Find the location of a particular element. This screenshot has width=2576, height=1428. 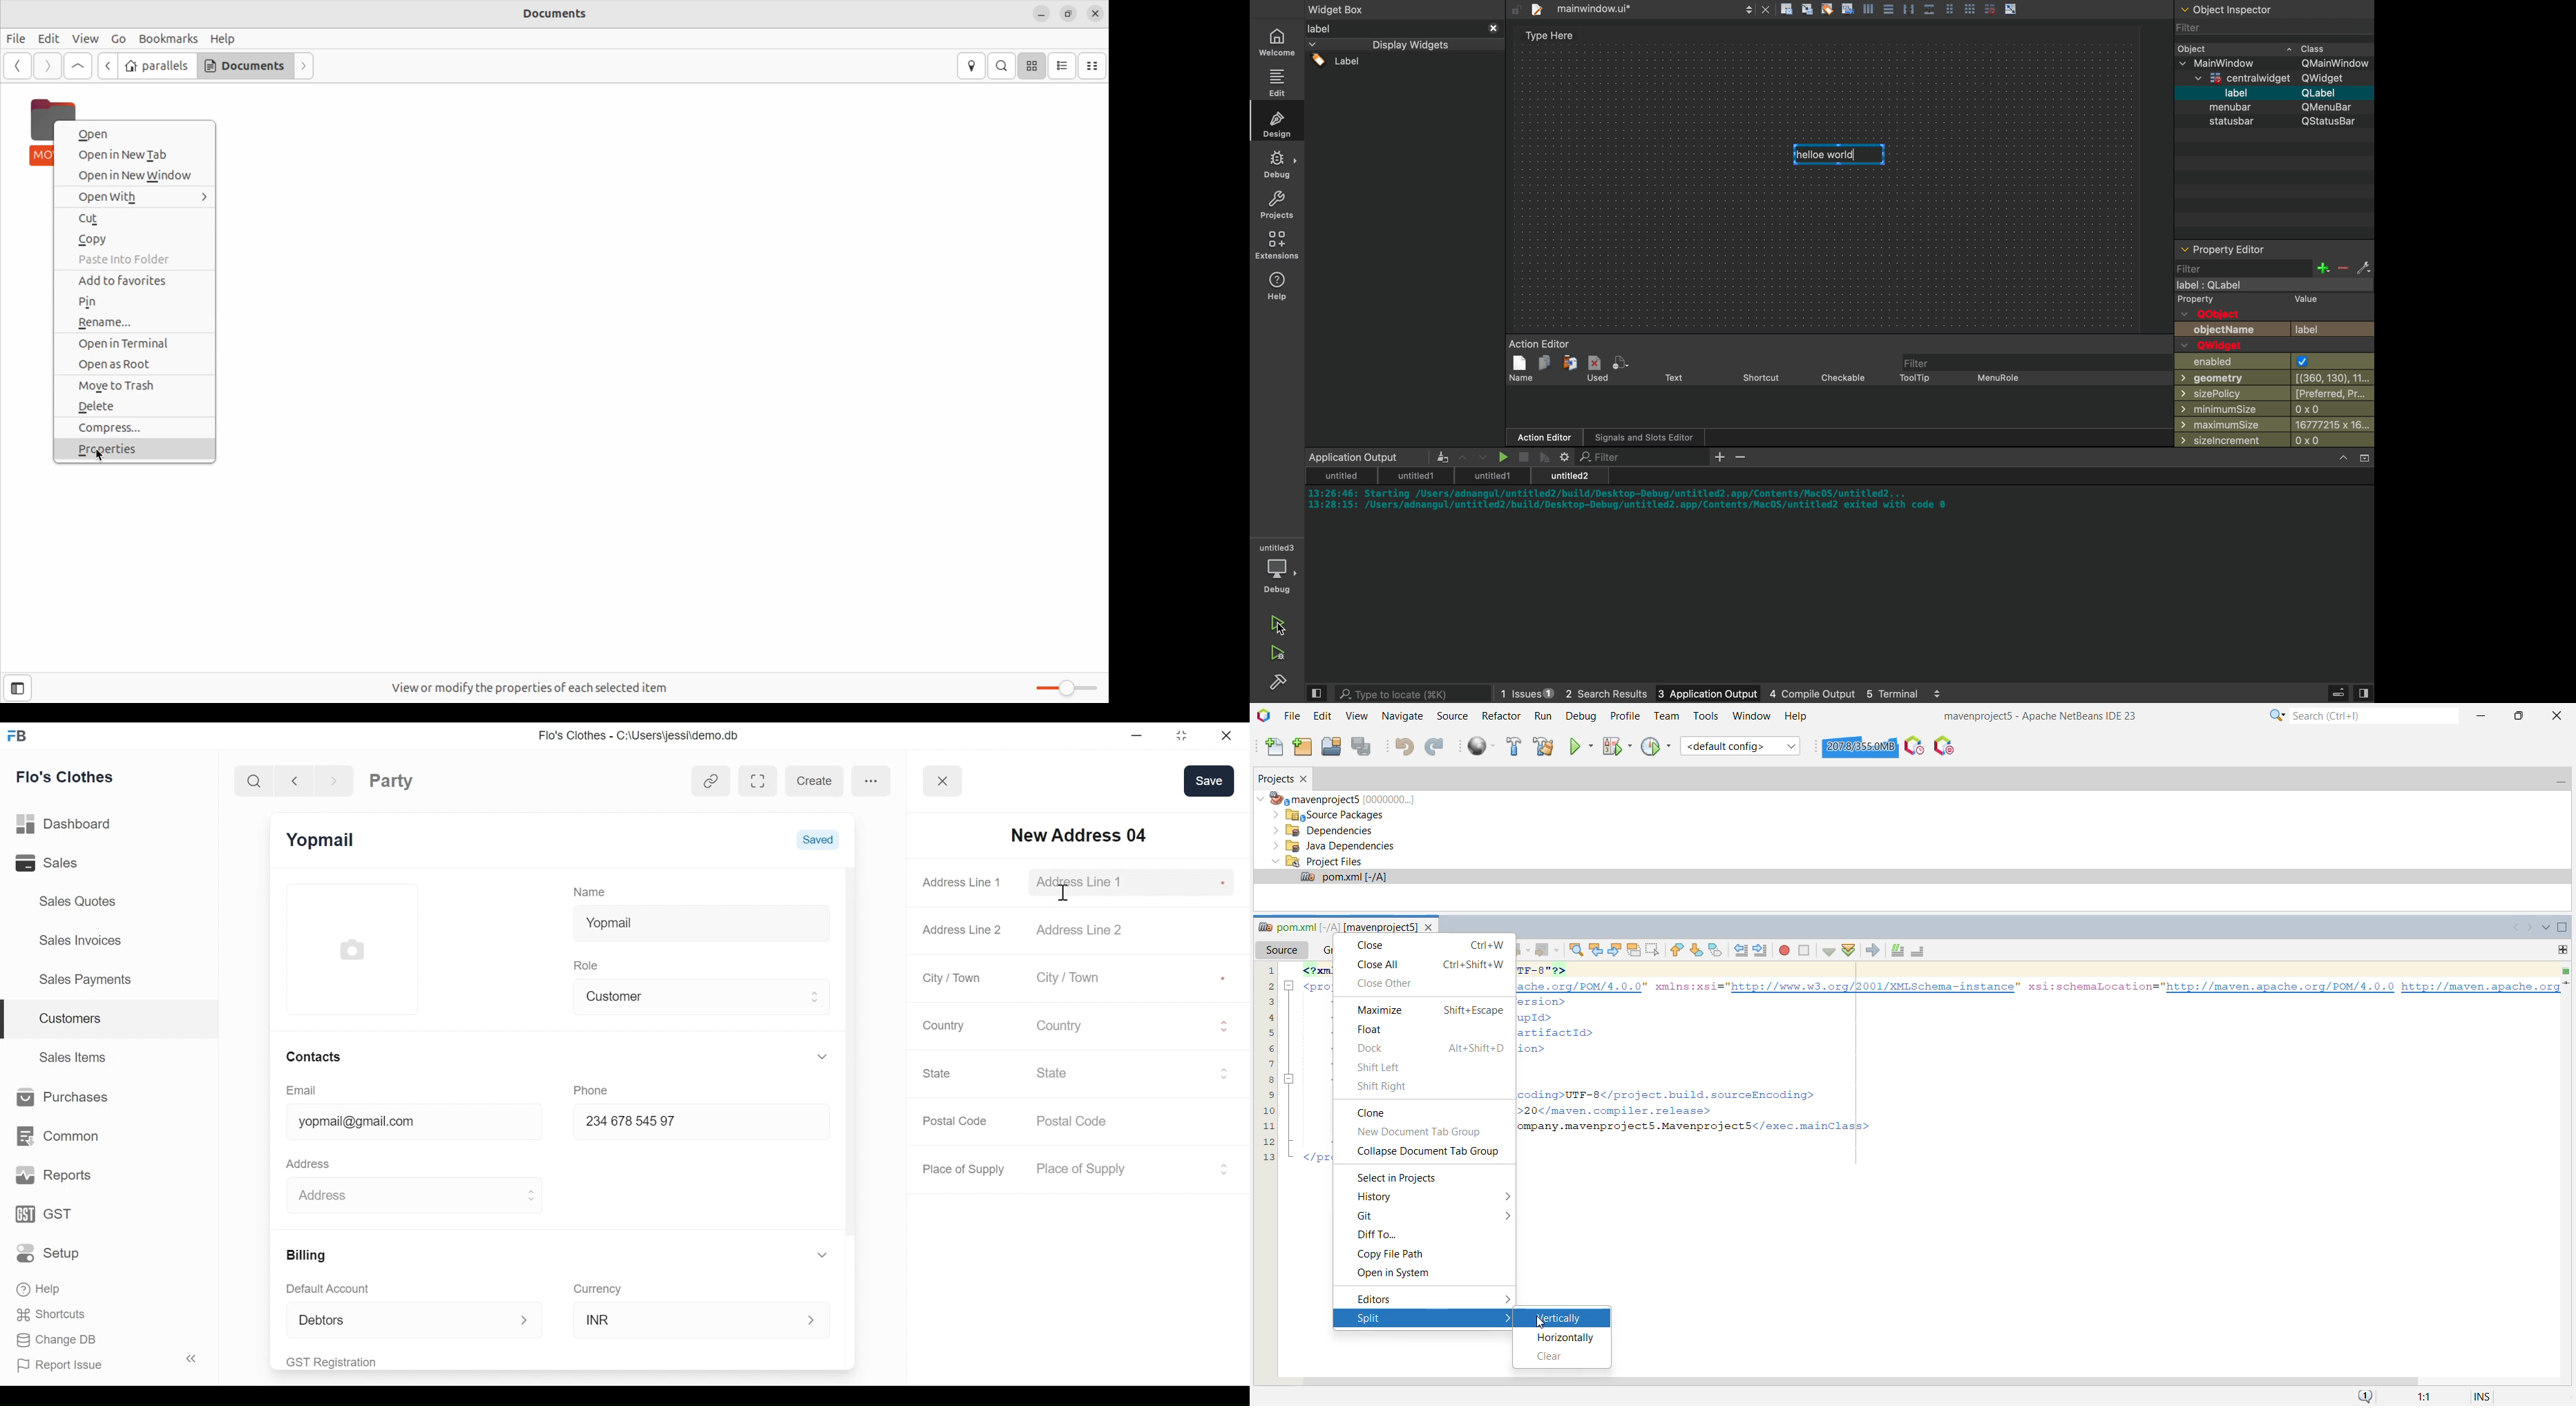

Expand is located at coordinates (817, 997).